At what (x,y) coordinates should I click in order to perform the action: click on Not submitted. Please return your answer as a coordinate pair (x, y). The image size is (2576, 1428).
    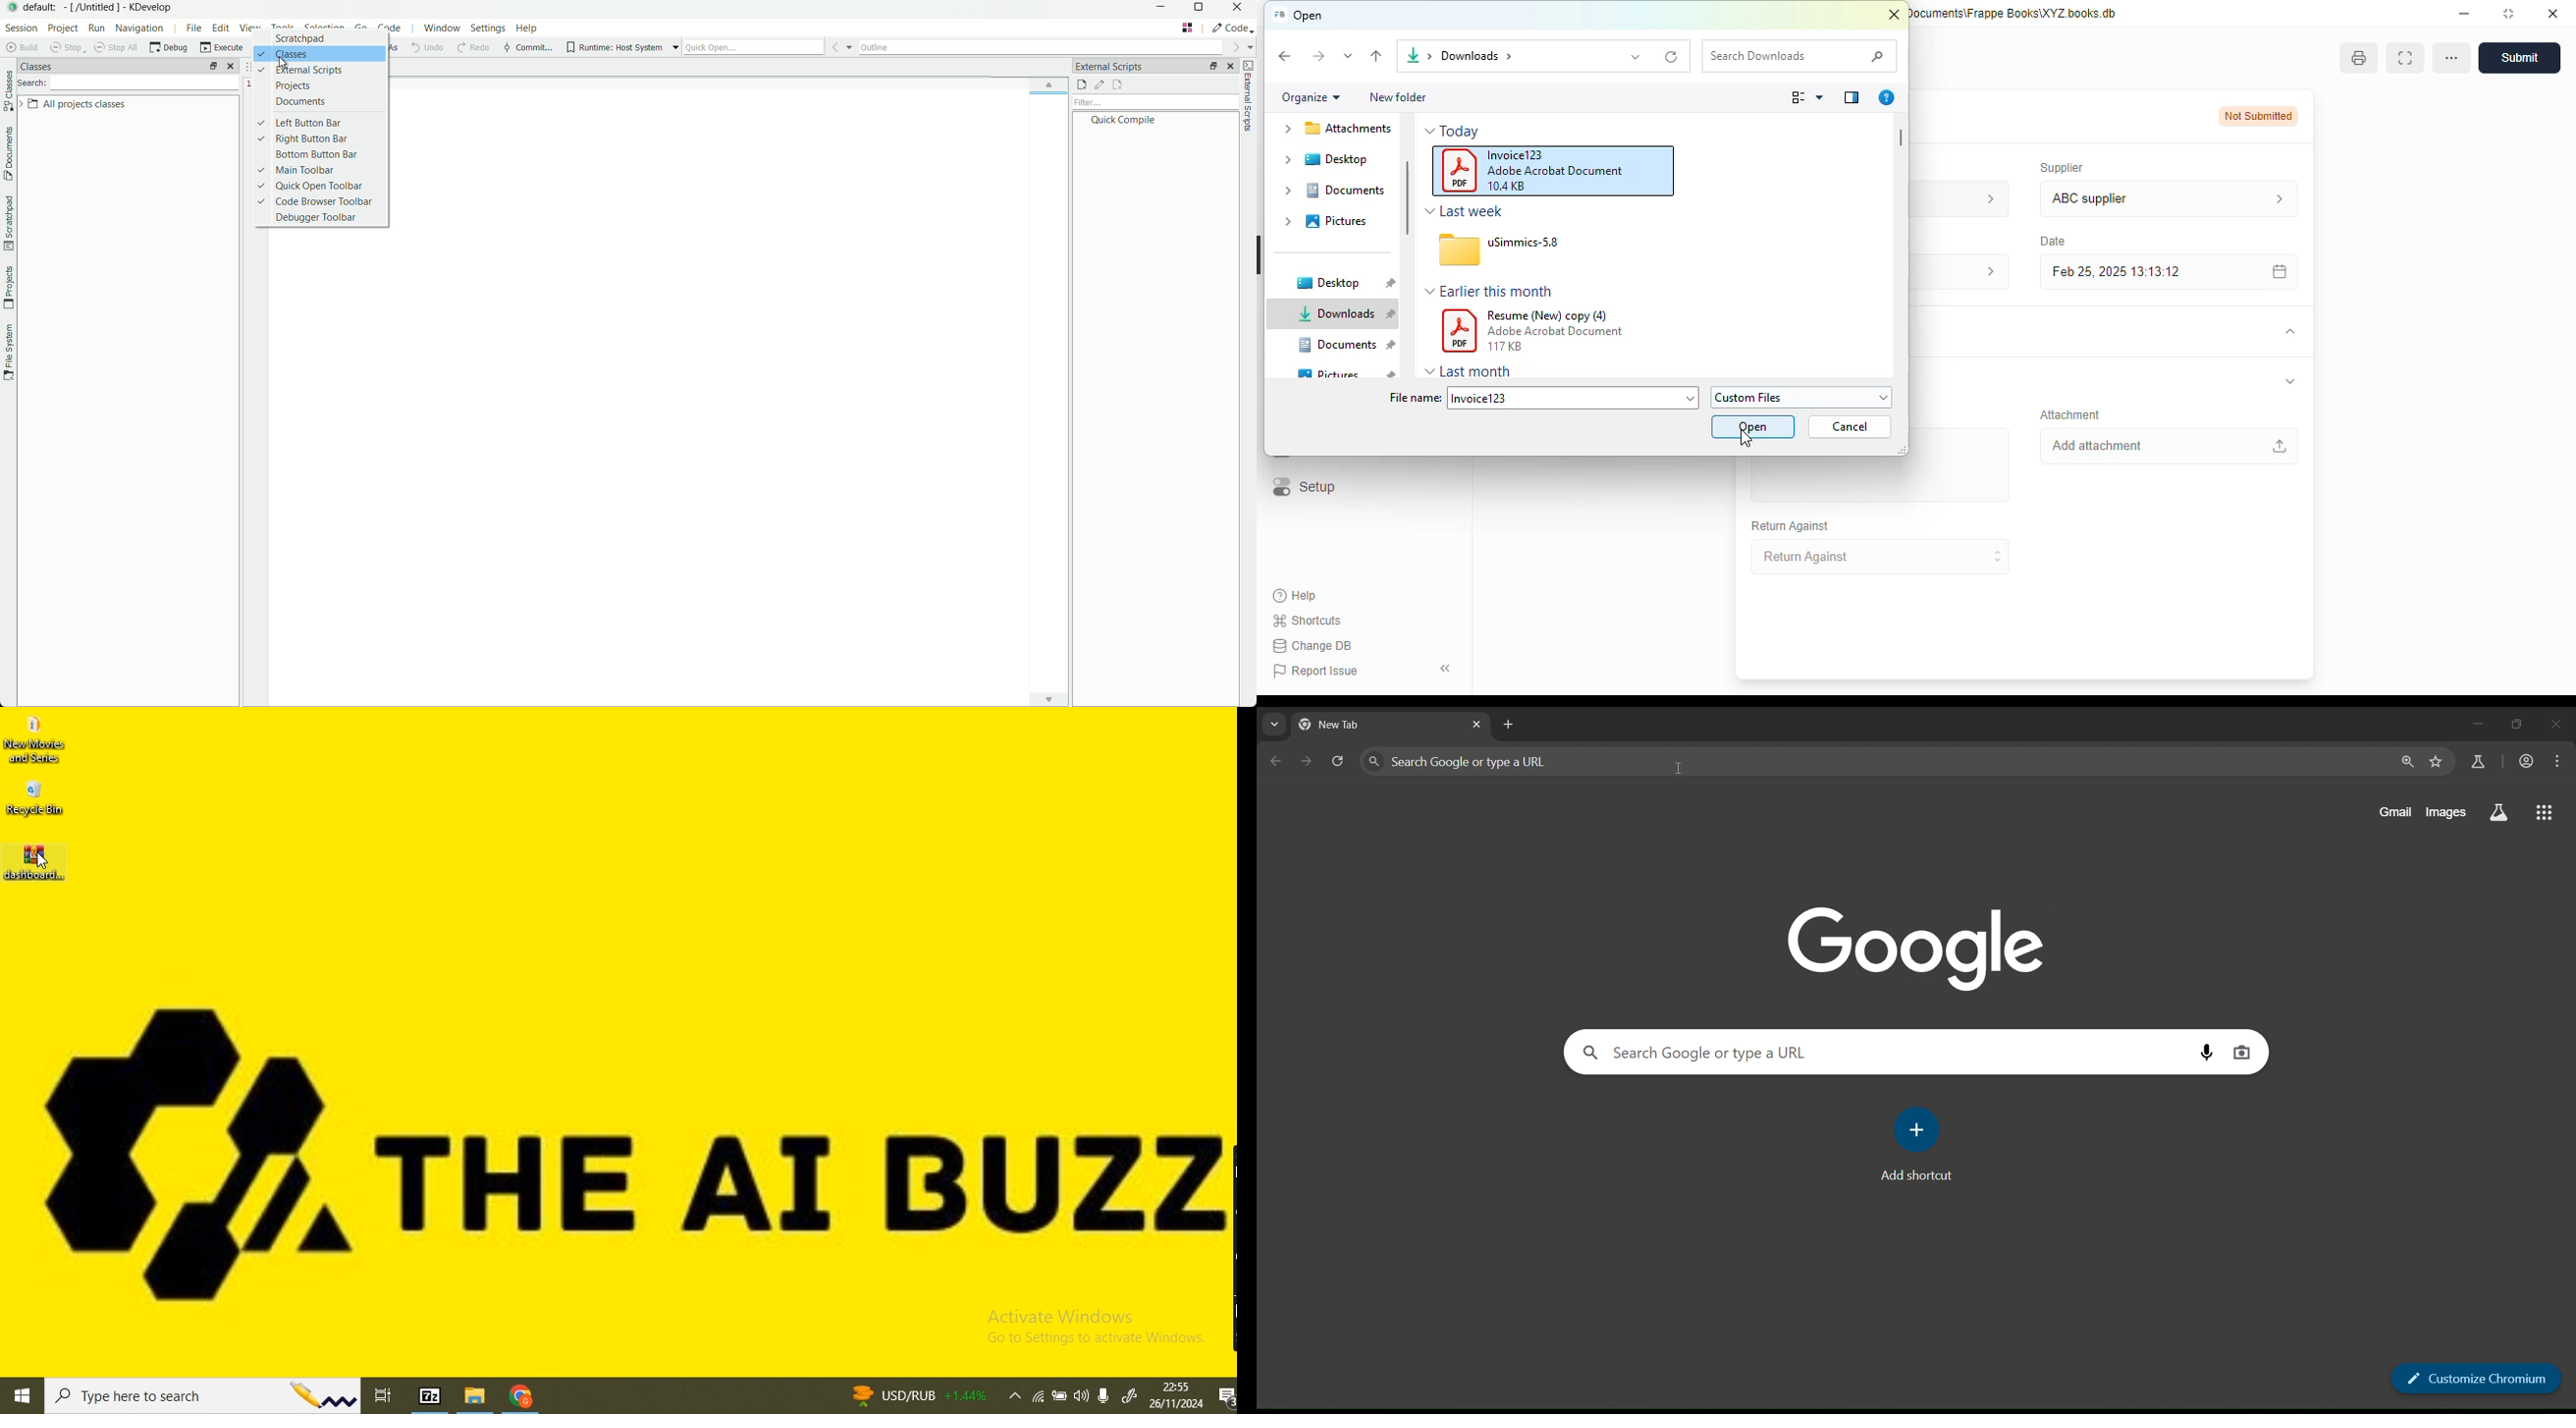
    Looking at the image, I should click on (2259, 116).